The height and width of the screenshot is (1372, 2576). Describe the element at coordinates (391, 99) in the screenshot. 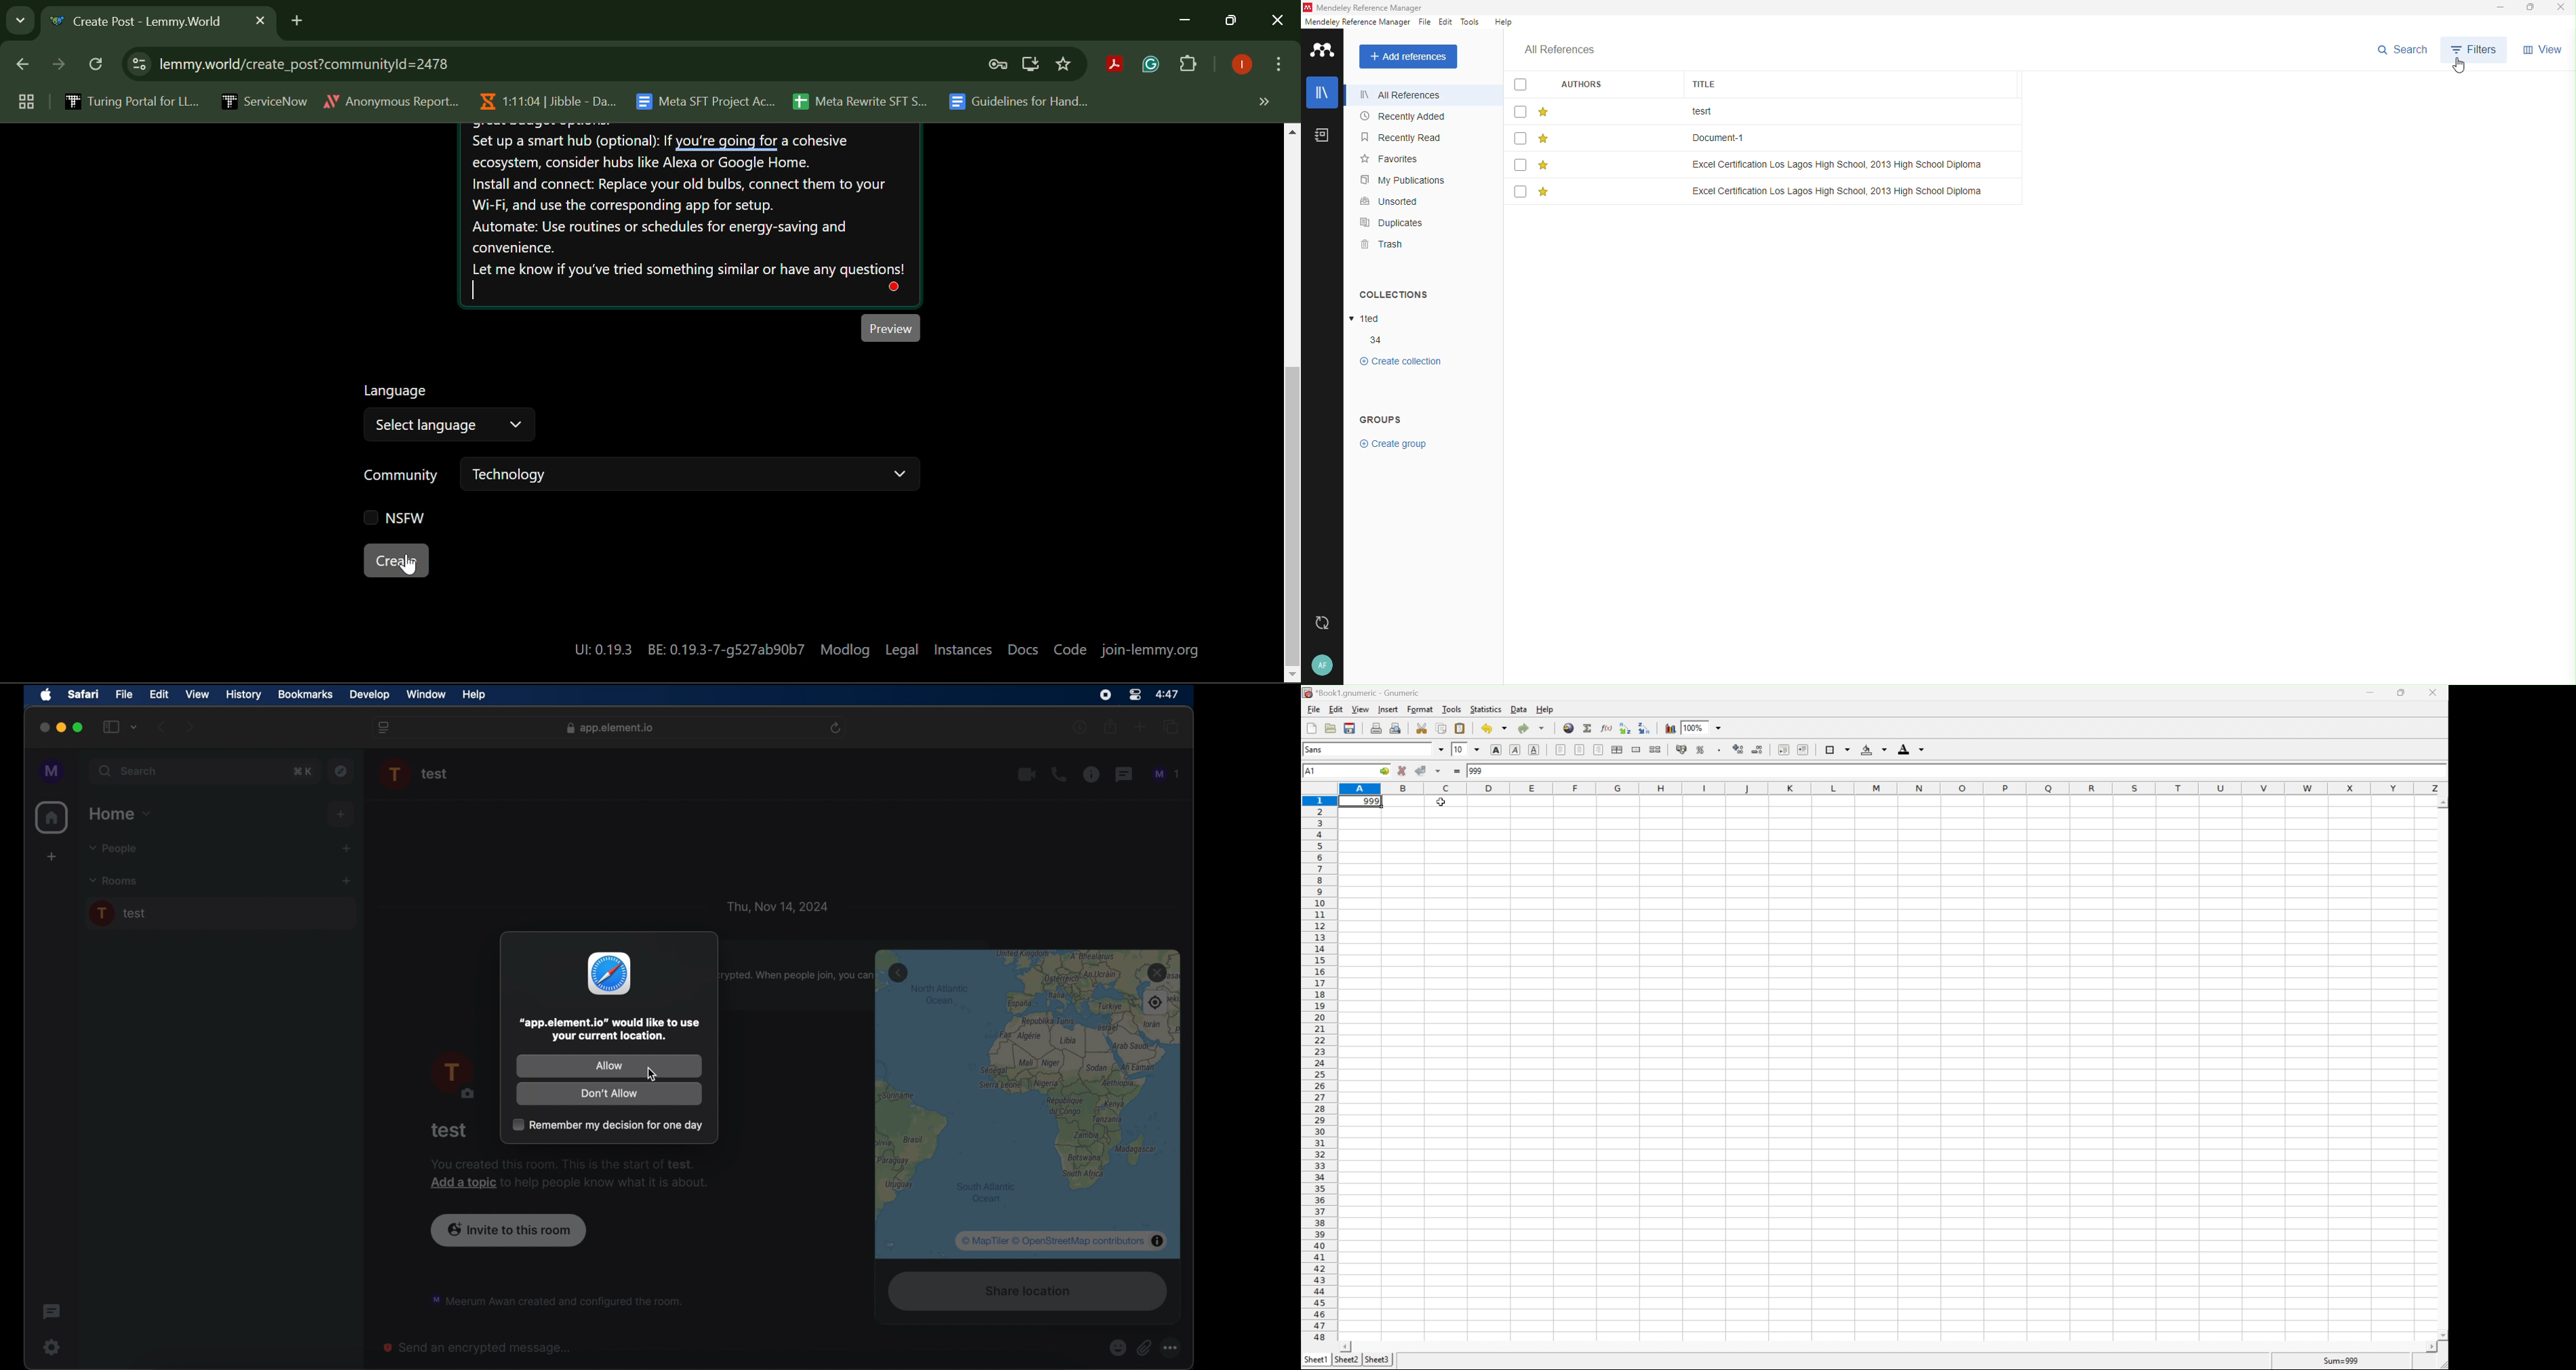

I see `Anonymous Report` at that location.